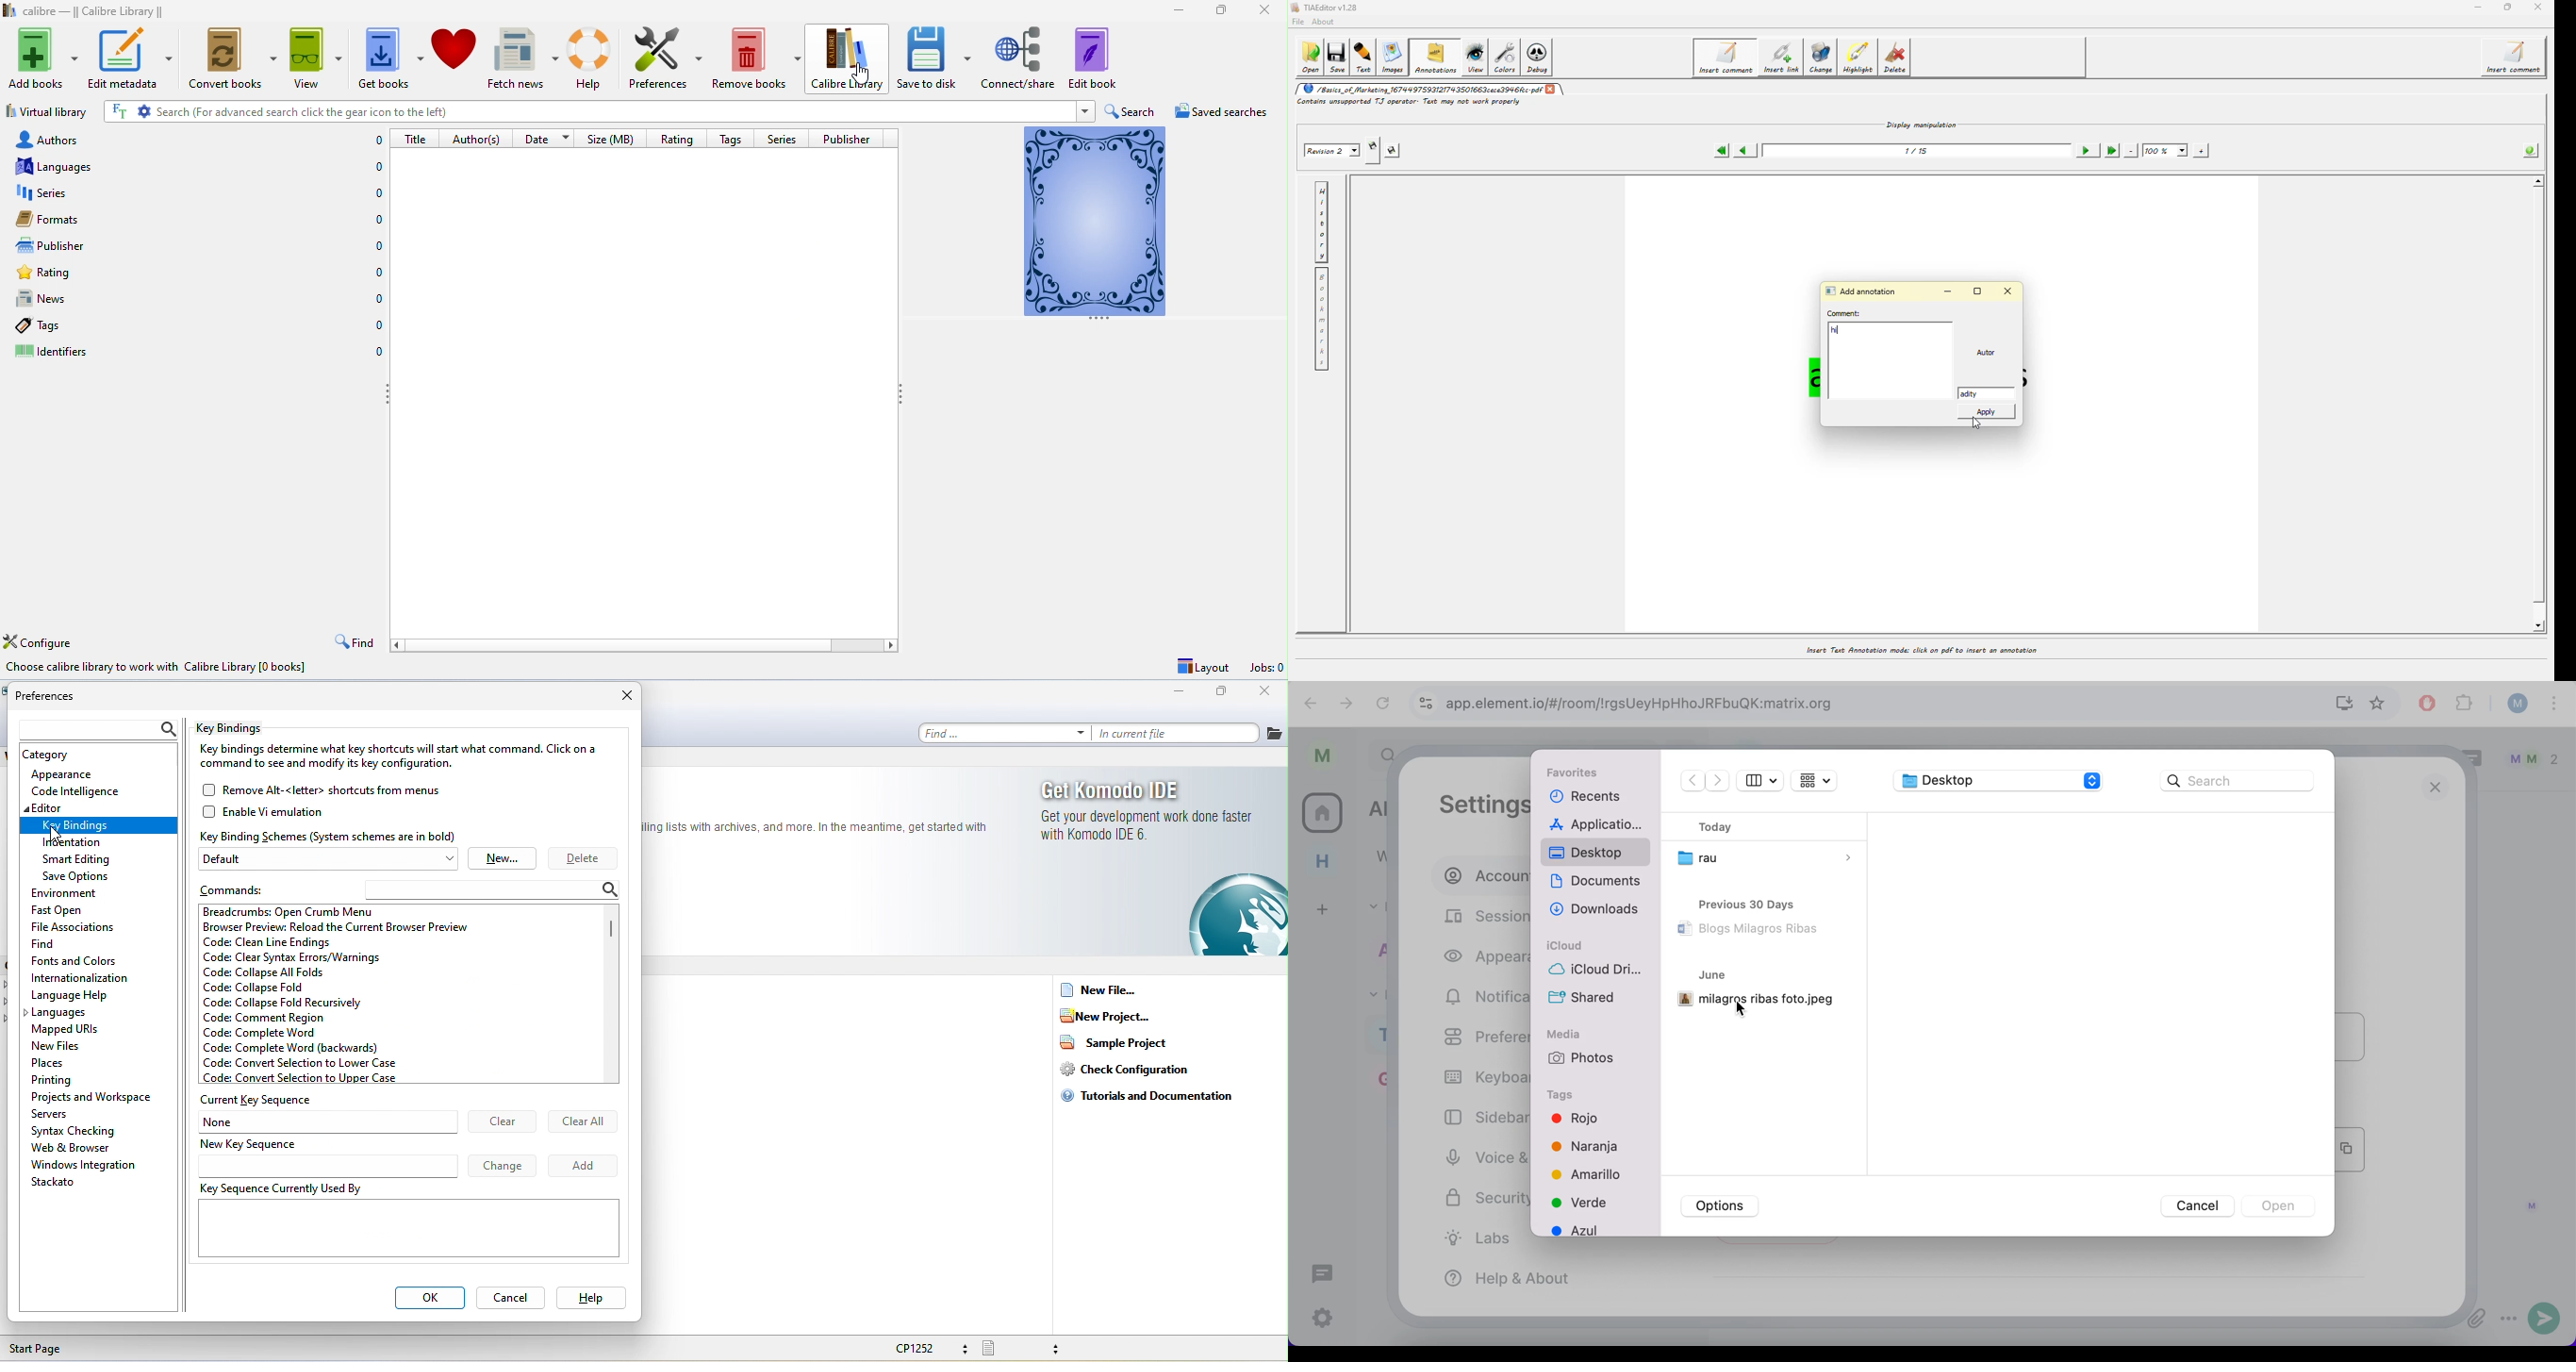  I want to click on code collapse fold recursively, so click(283, 1004).